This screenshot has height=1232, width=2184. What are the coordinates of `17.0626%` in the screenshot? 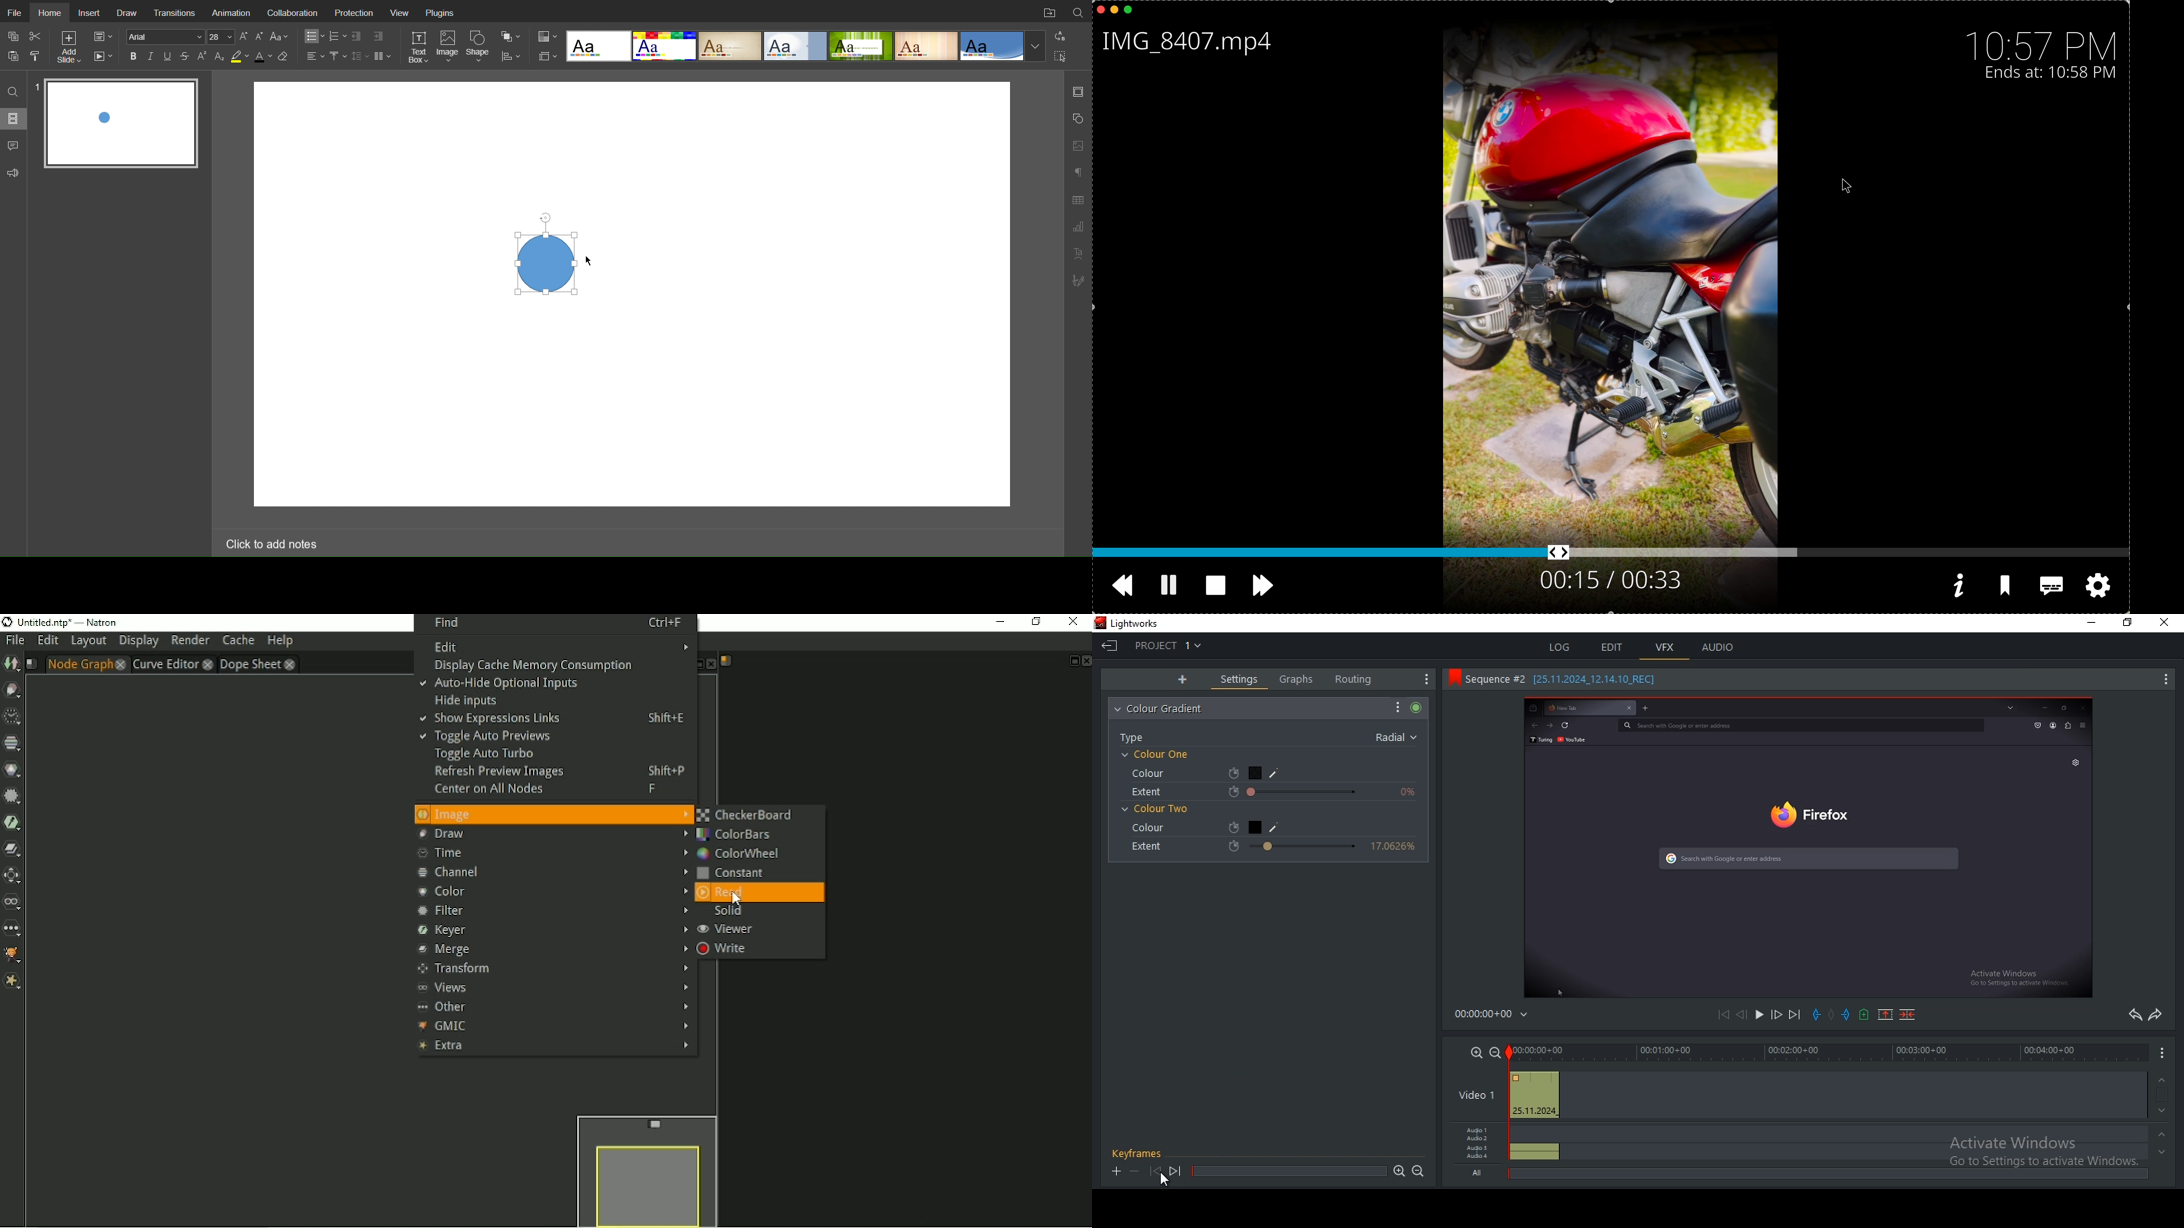 It's located at (1396, 851).